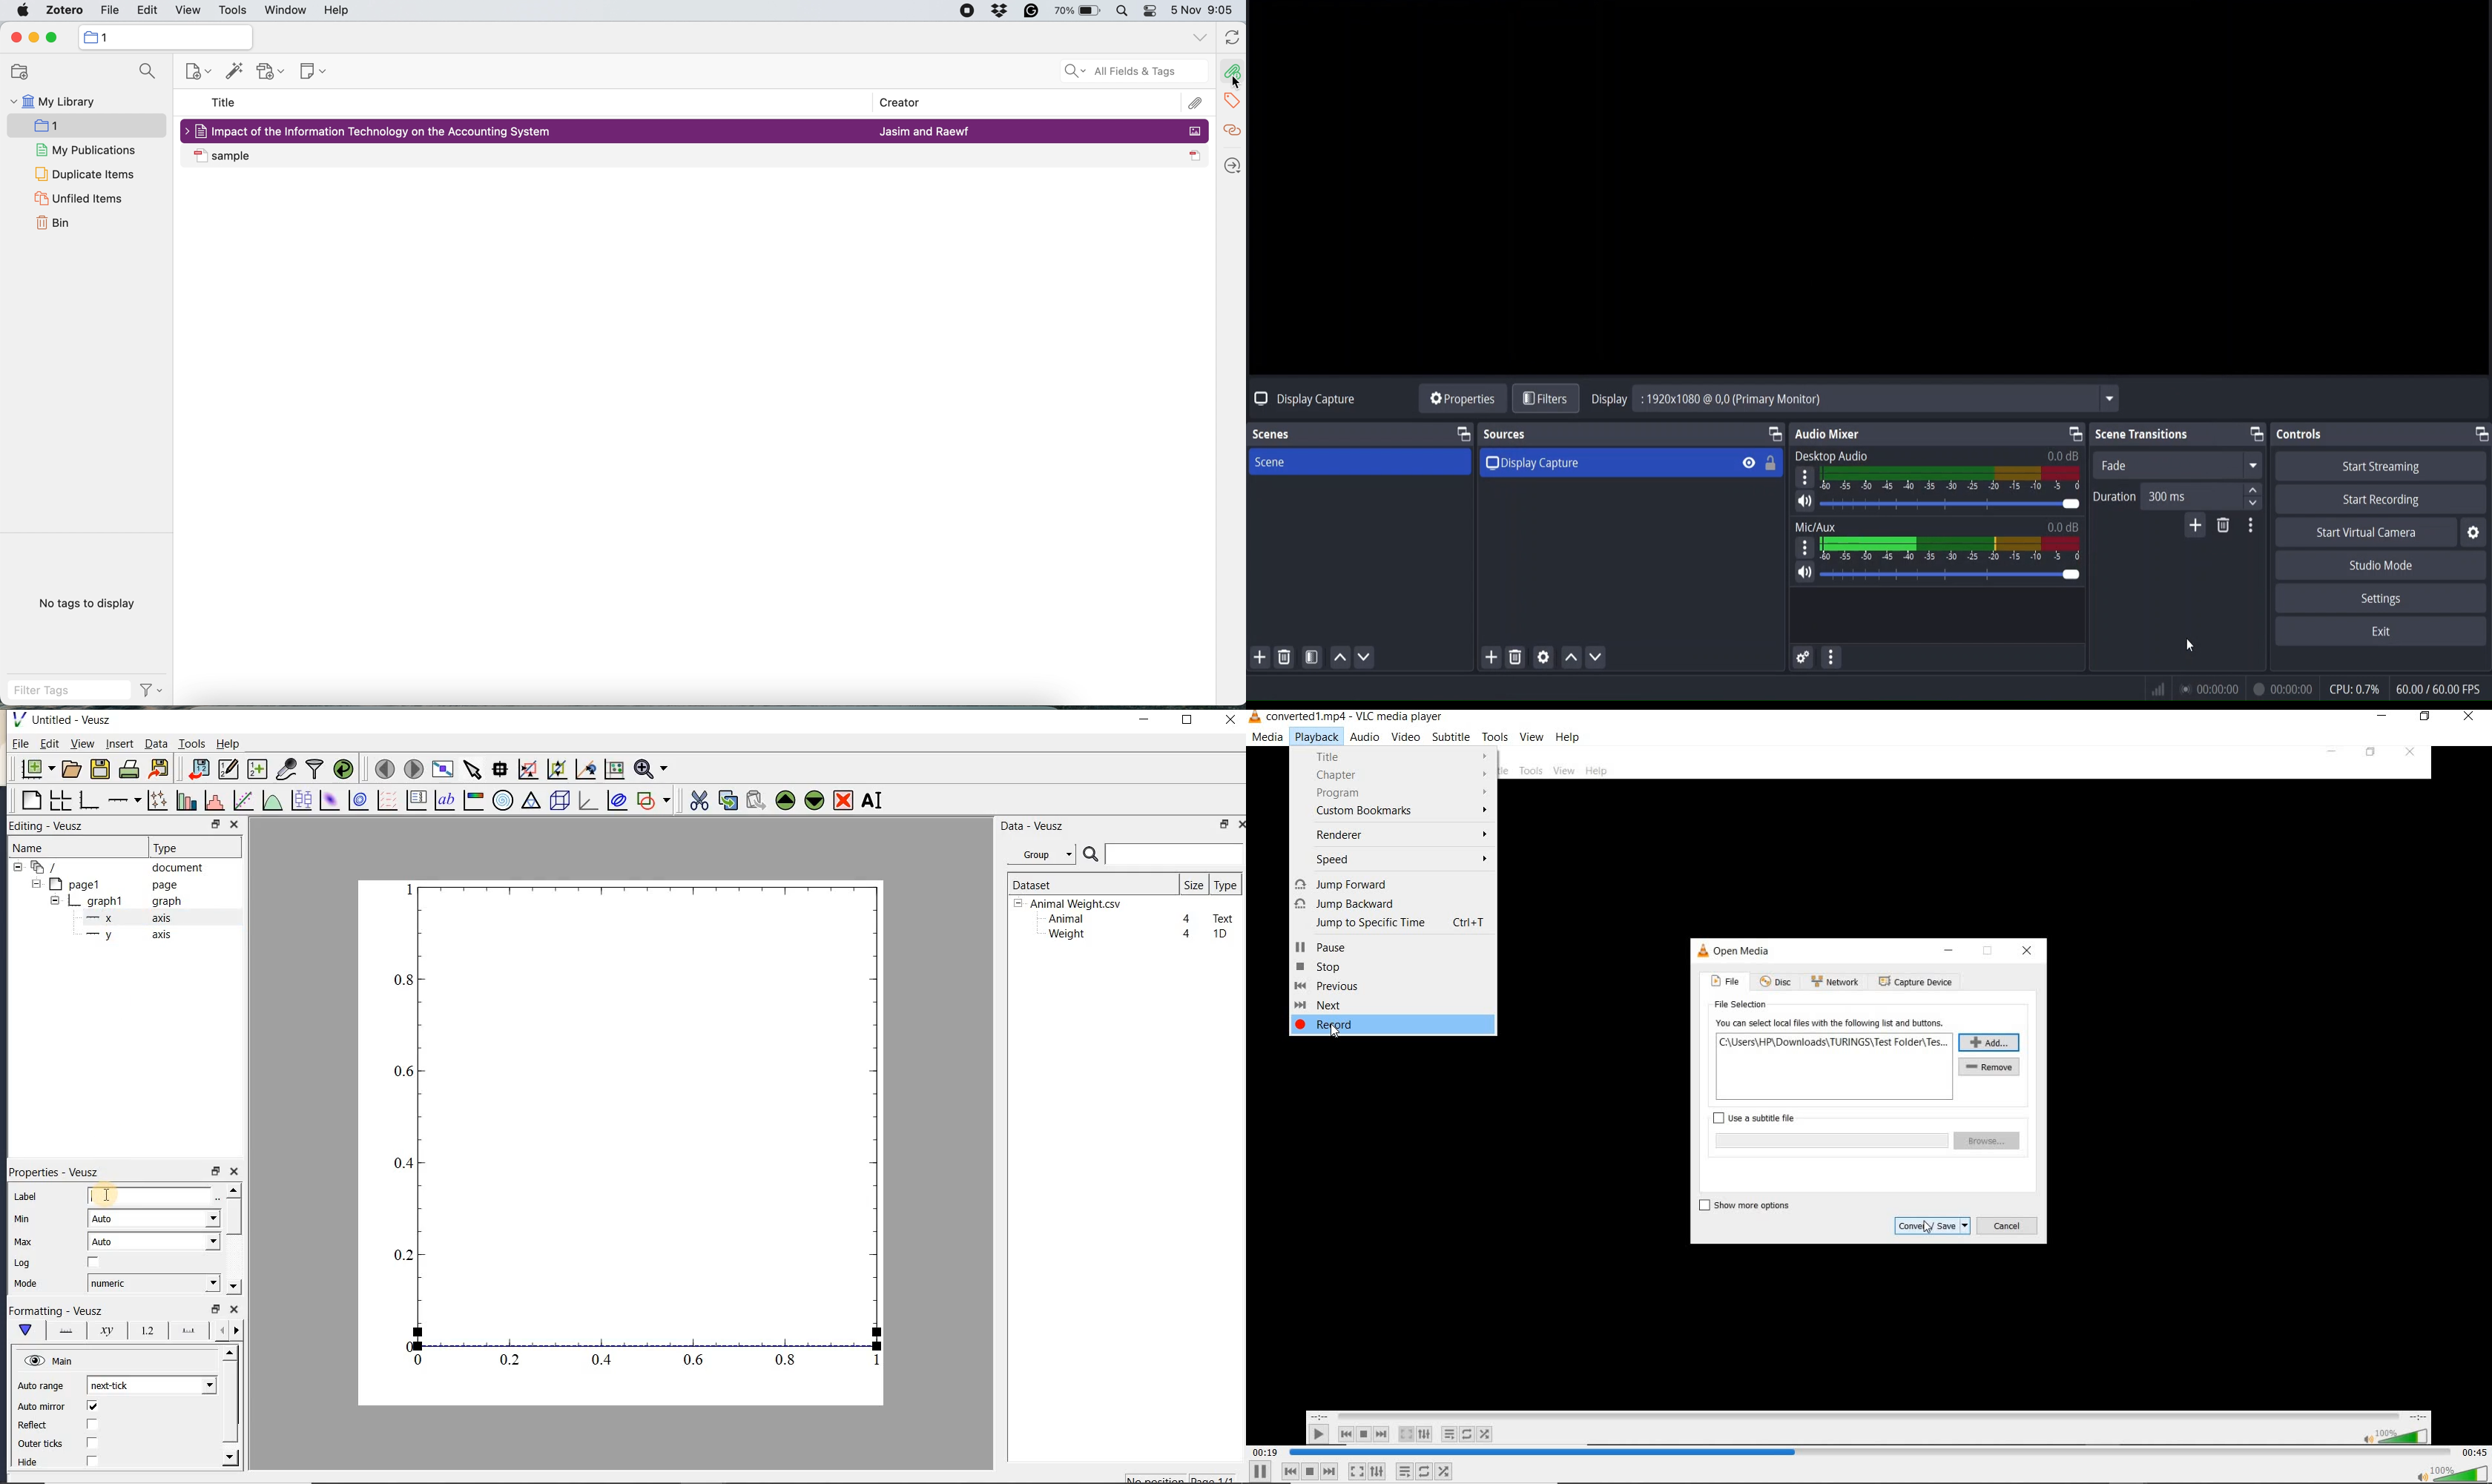 The height and width of the screenshot is (1484, 2492). What do you see at coordinates (1801, 657) in the screenshot?
I see `advance audio properties` at bounding box center [1801, 657].